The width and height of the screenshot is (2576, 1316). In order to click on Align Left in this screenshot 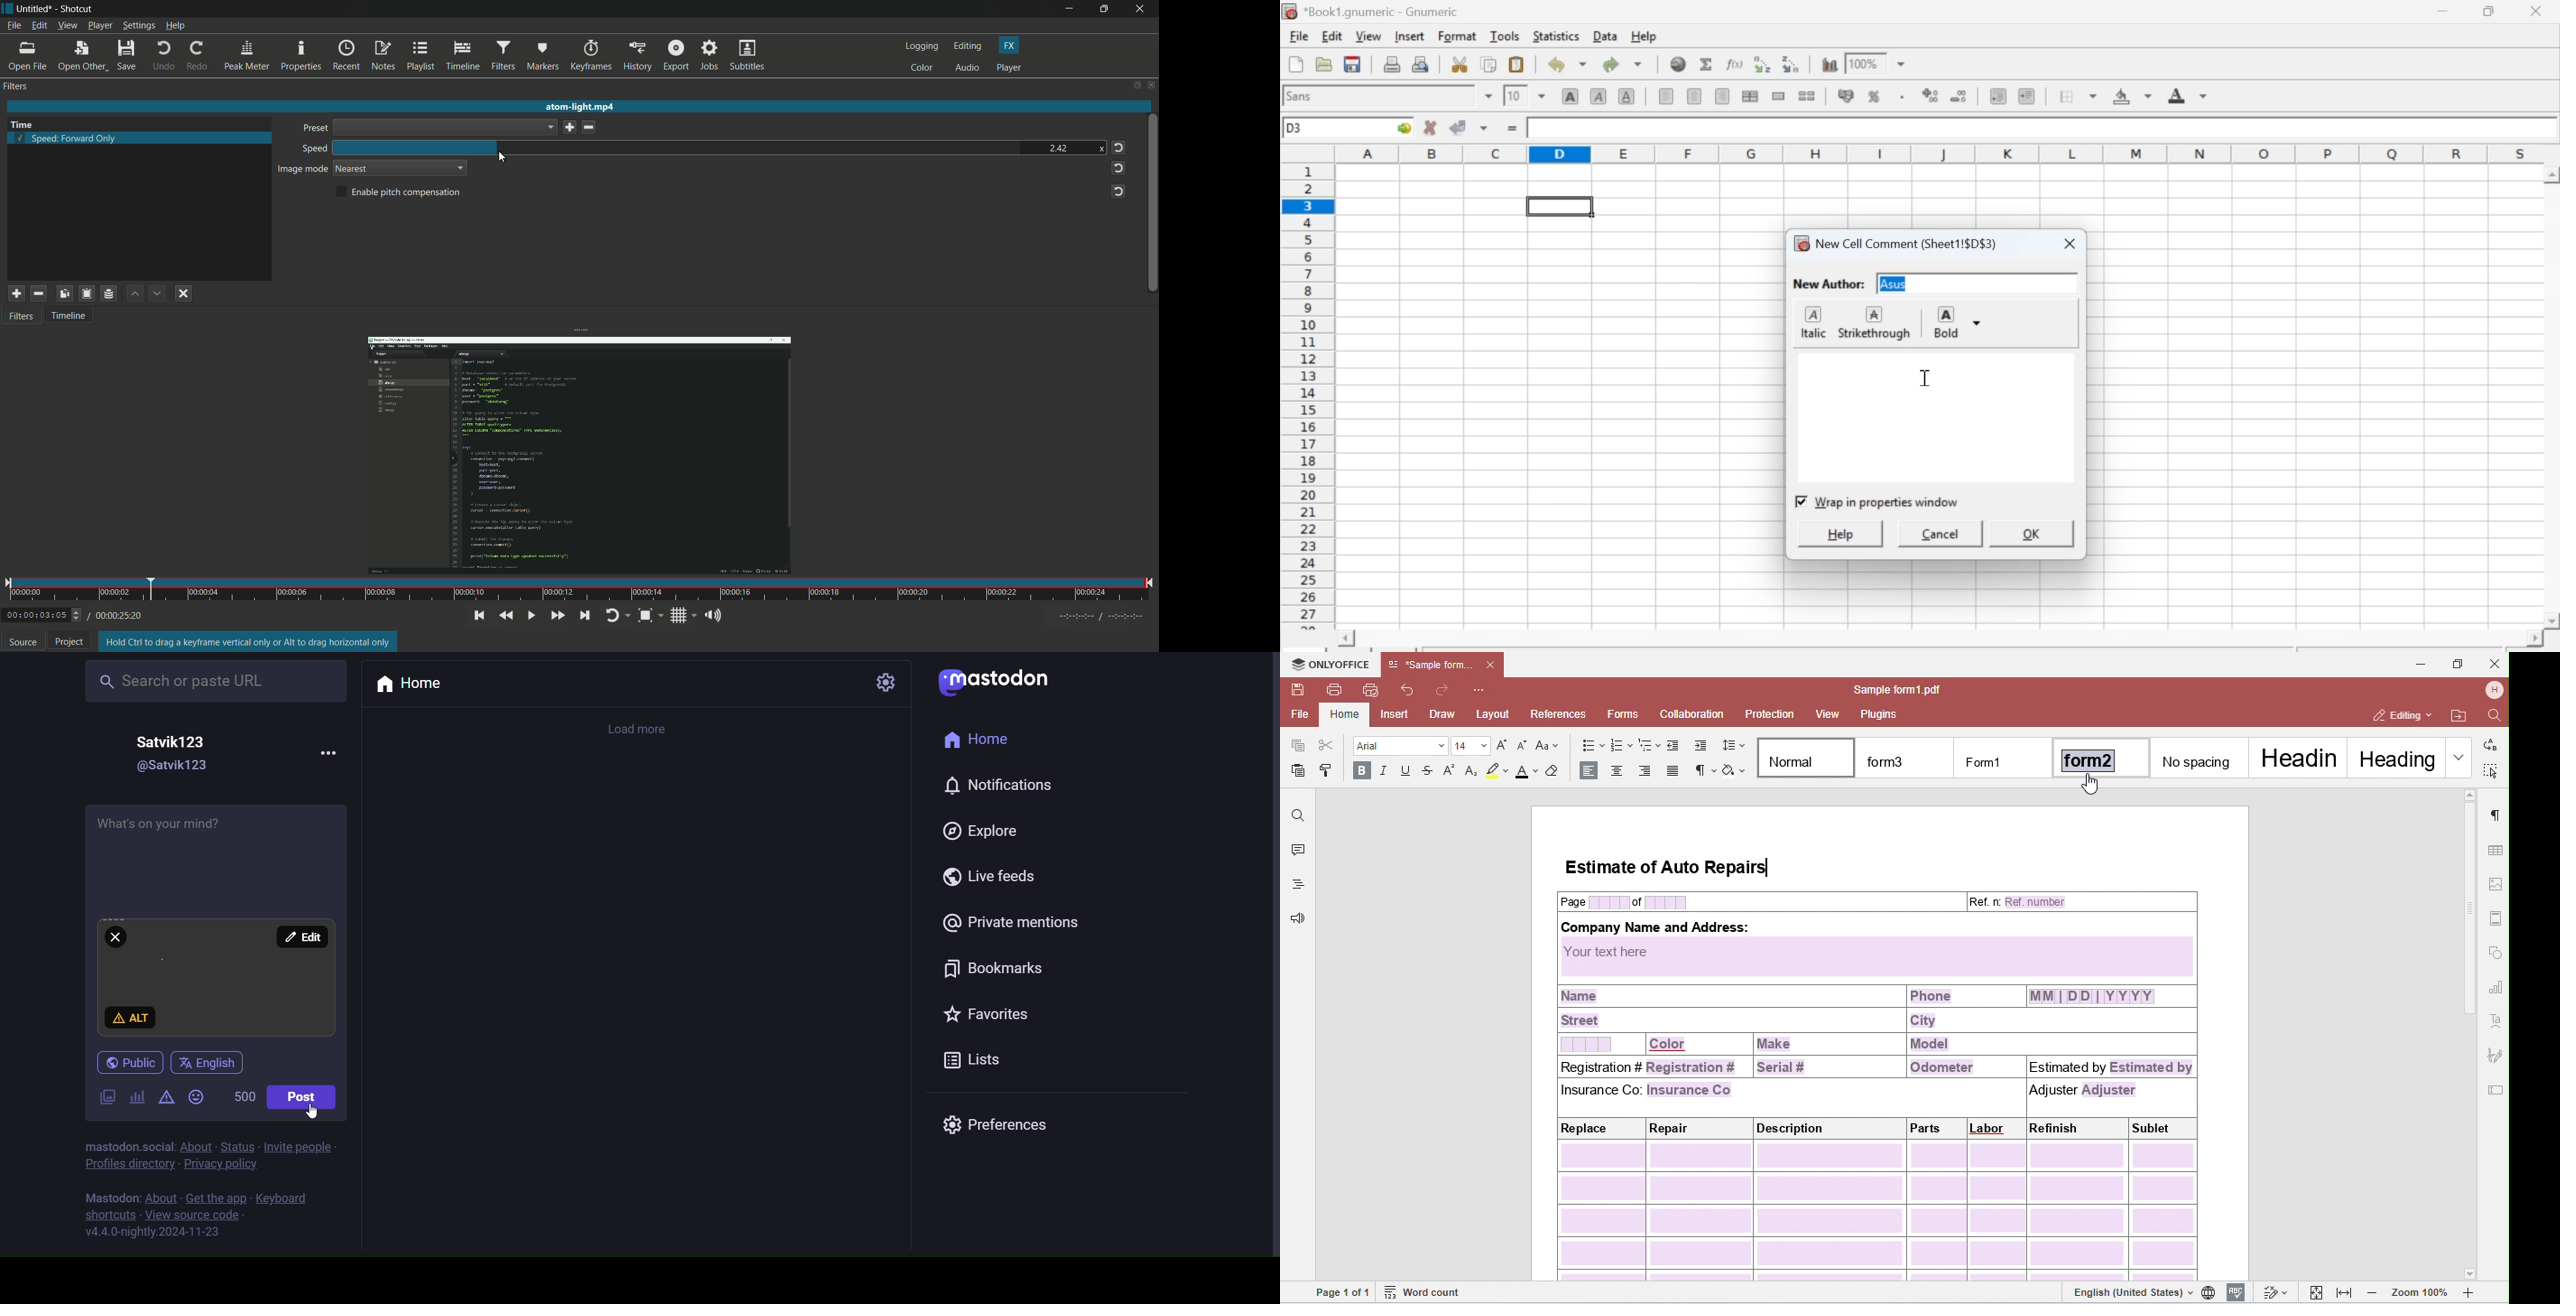, I will do `click(1664, 97)`.